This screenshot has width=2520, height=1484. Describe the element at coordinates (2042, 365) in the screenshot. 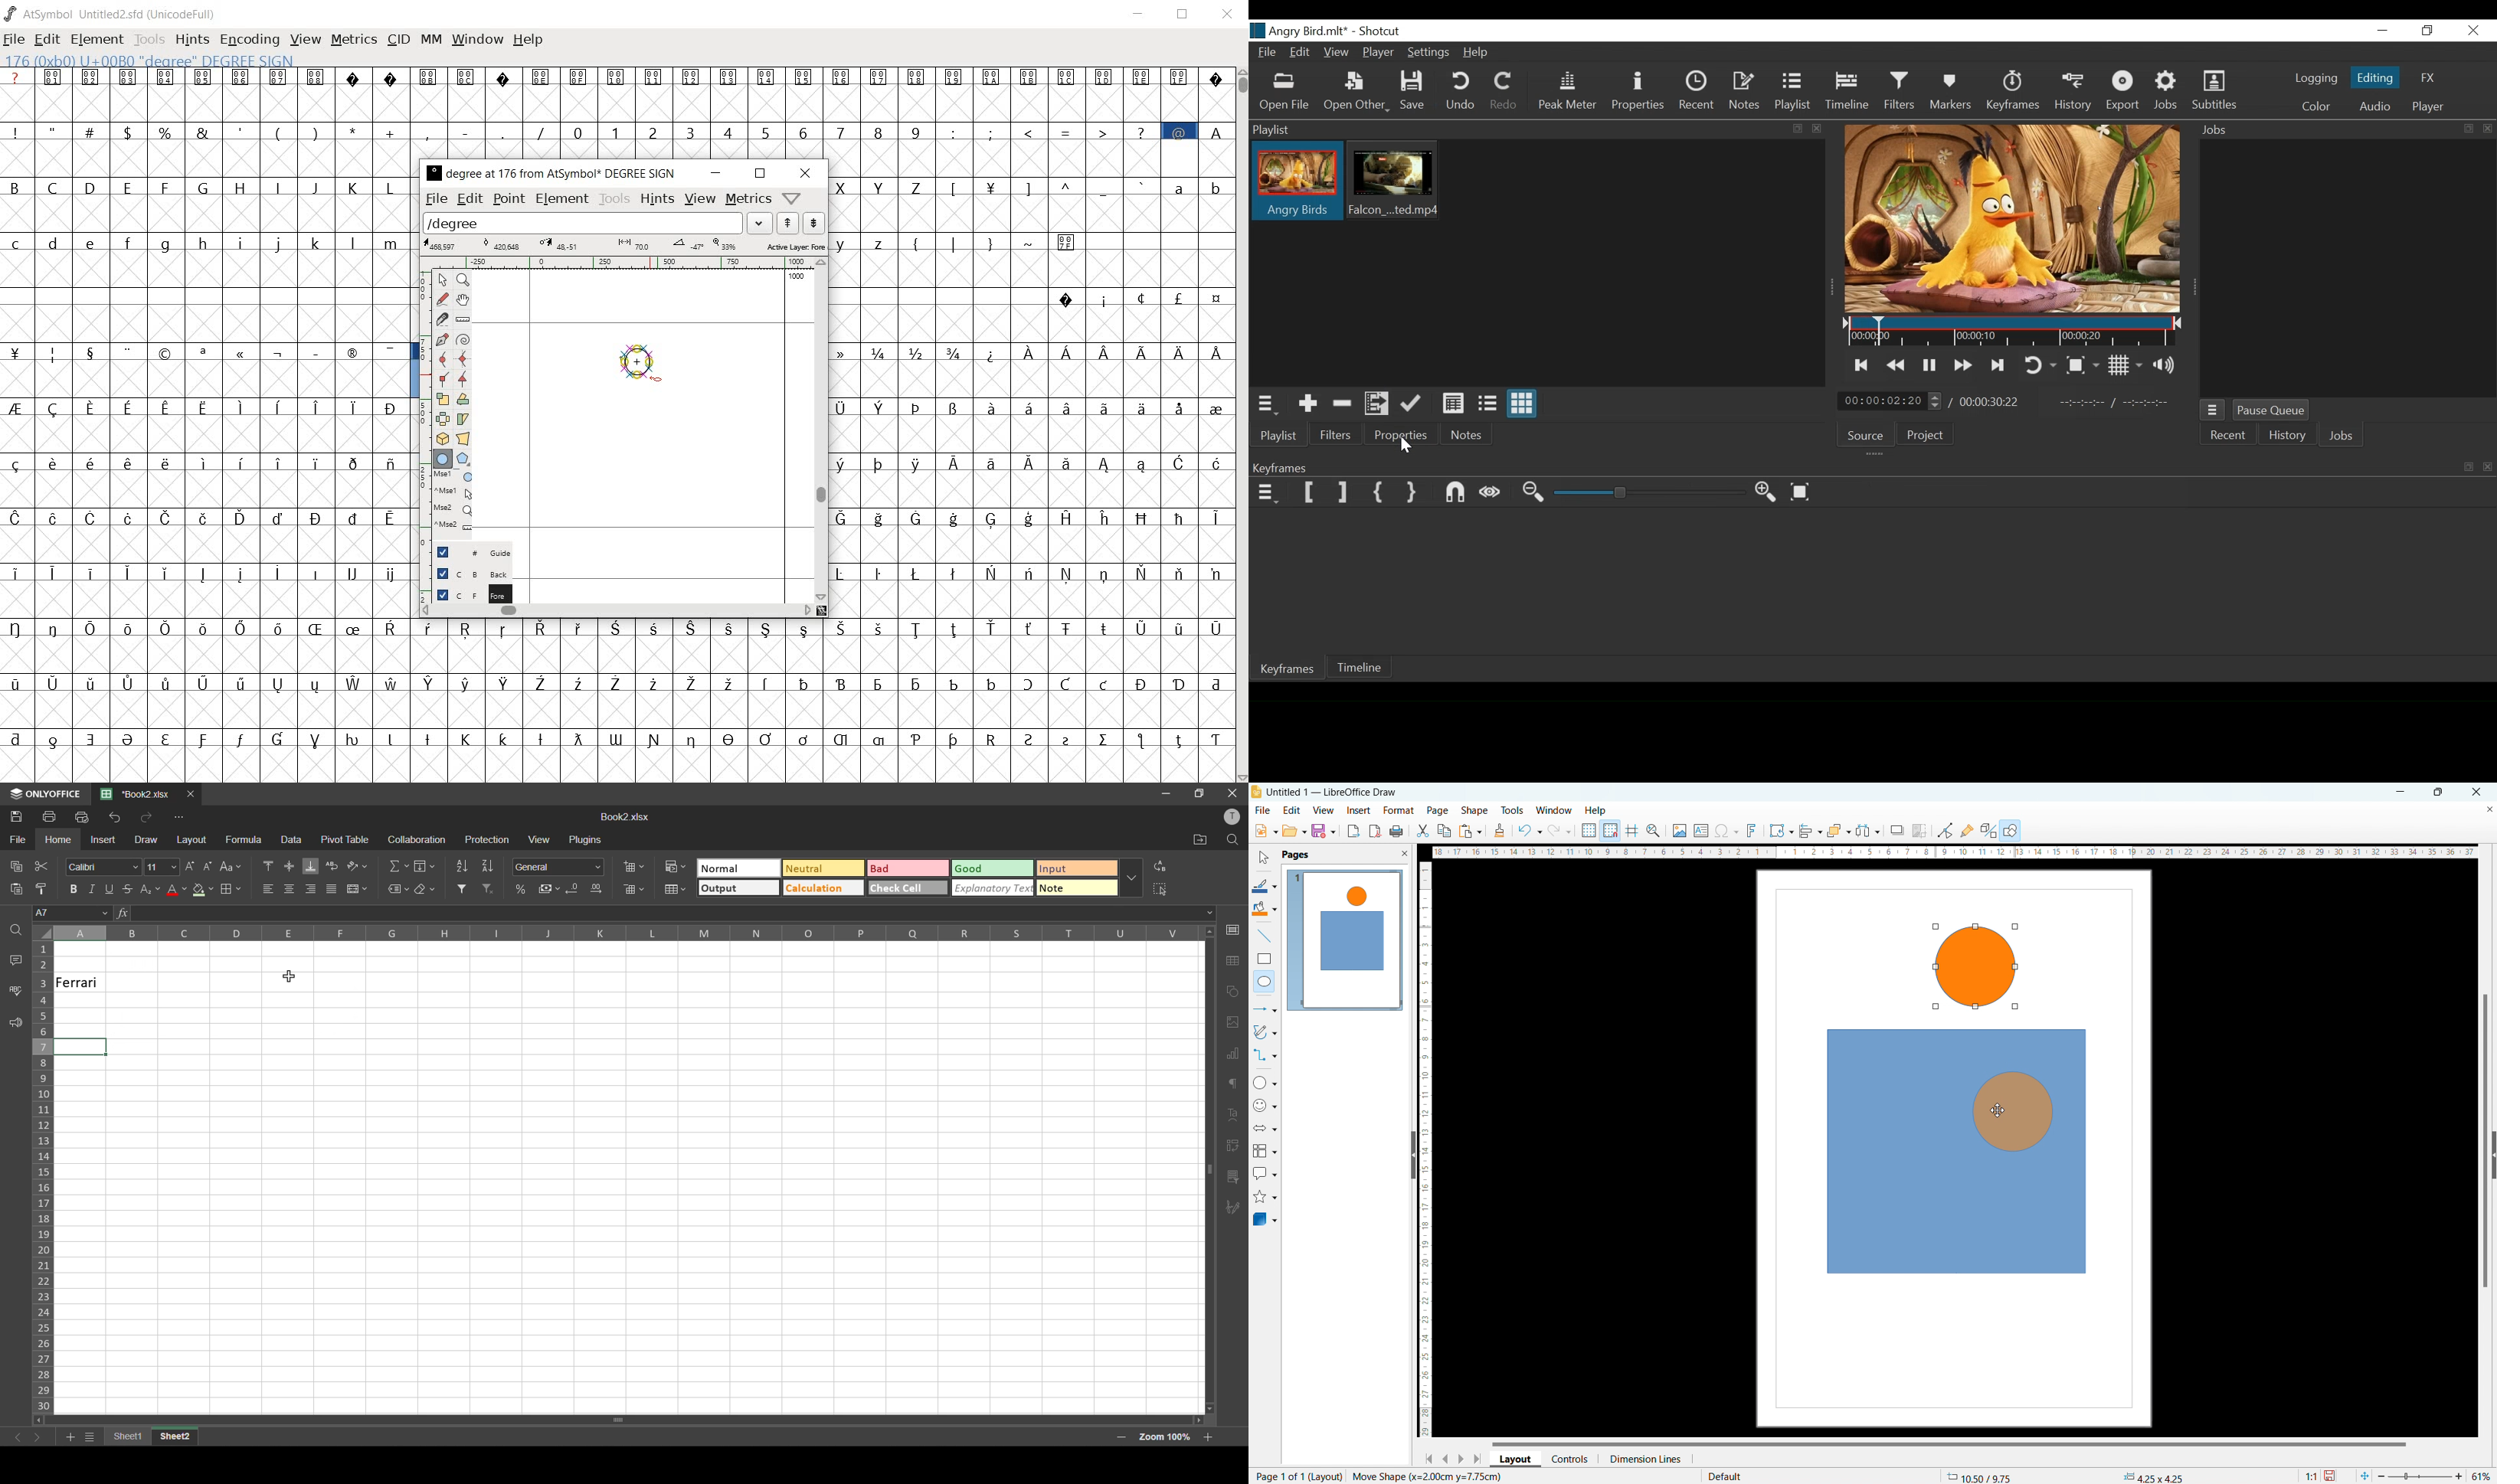

I see `Toggle player looping` at that location.